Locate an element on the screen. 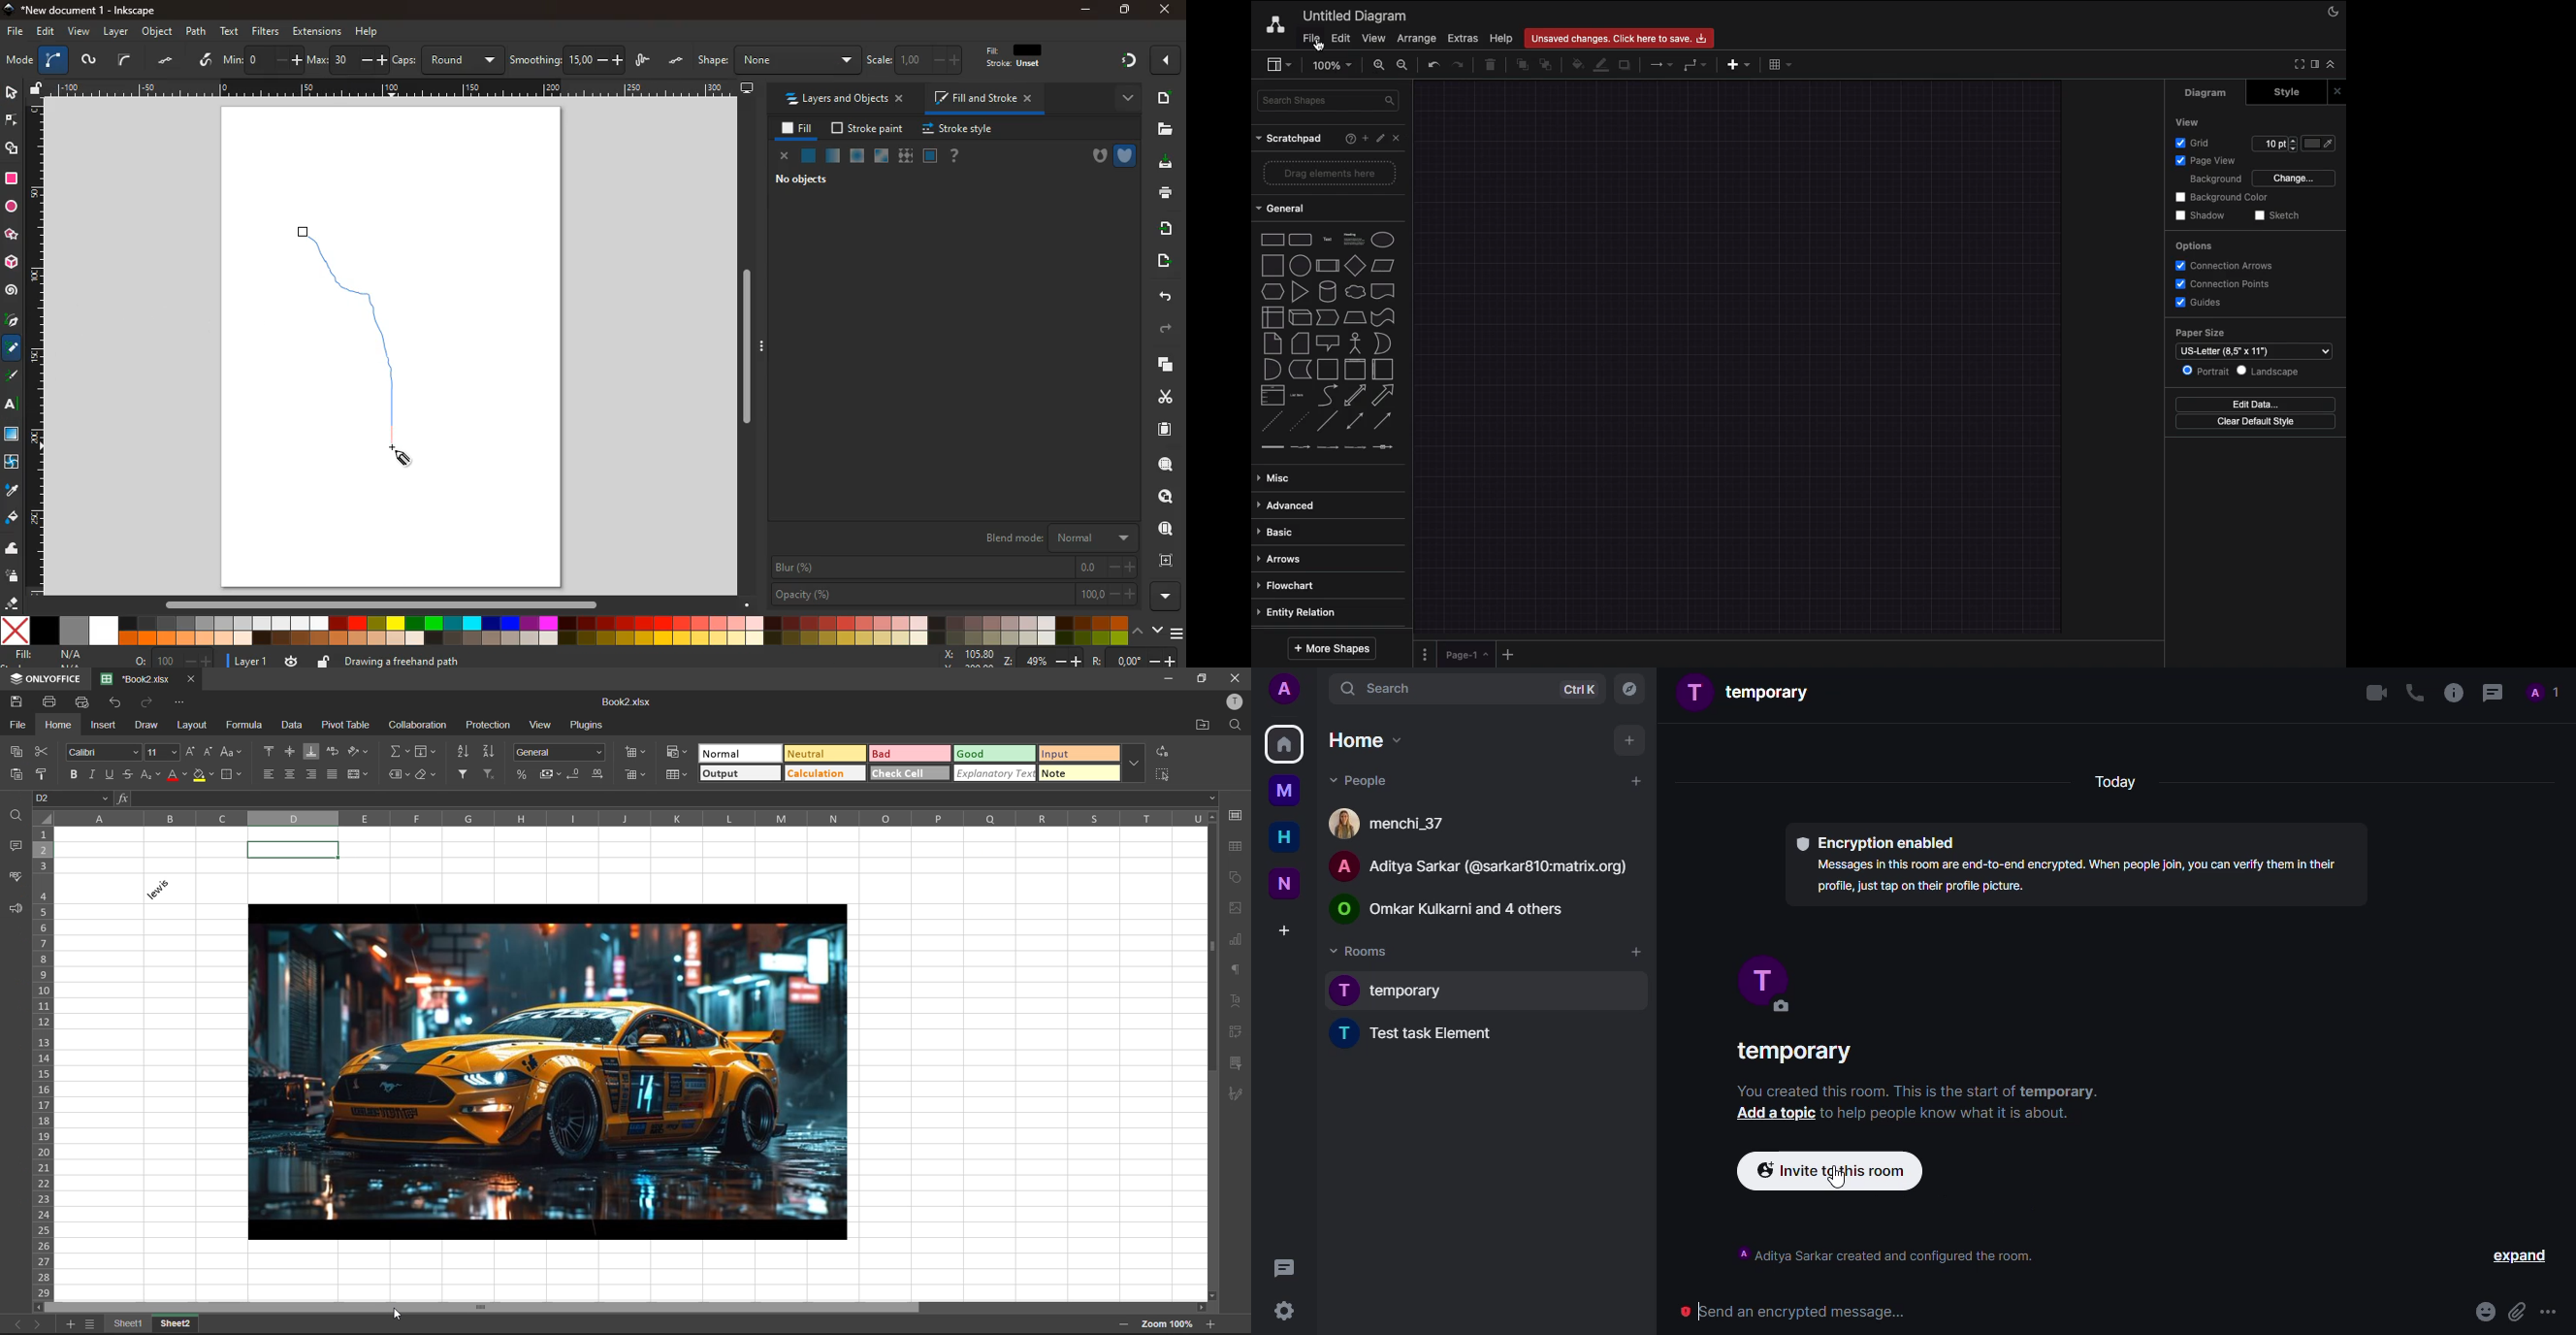 Image resolution: width=2576 pixels, height=1344 pixels. test task element is located at coordinates (1427, 1037).